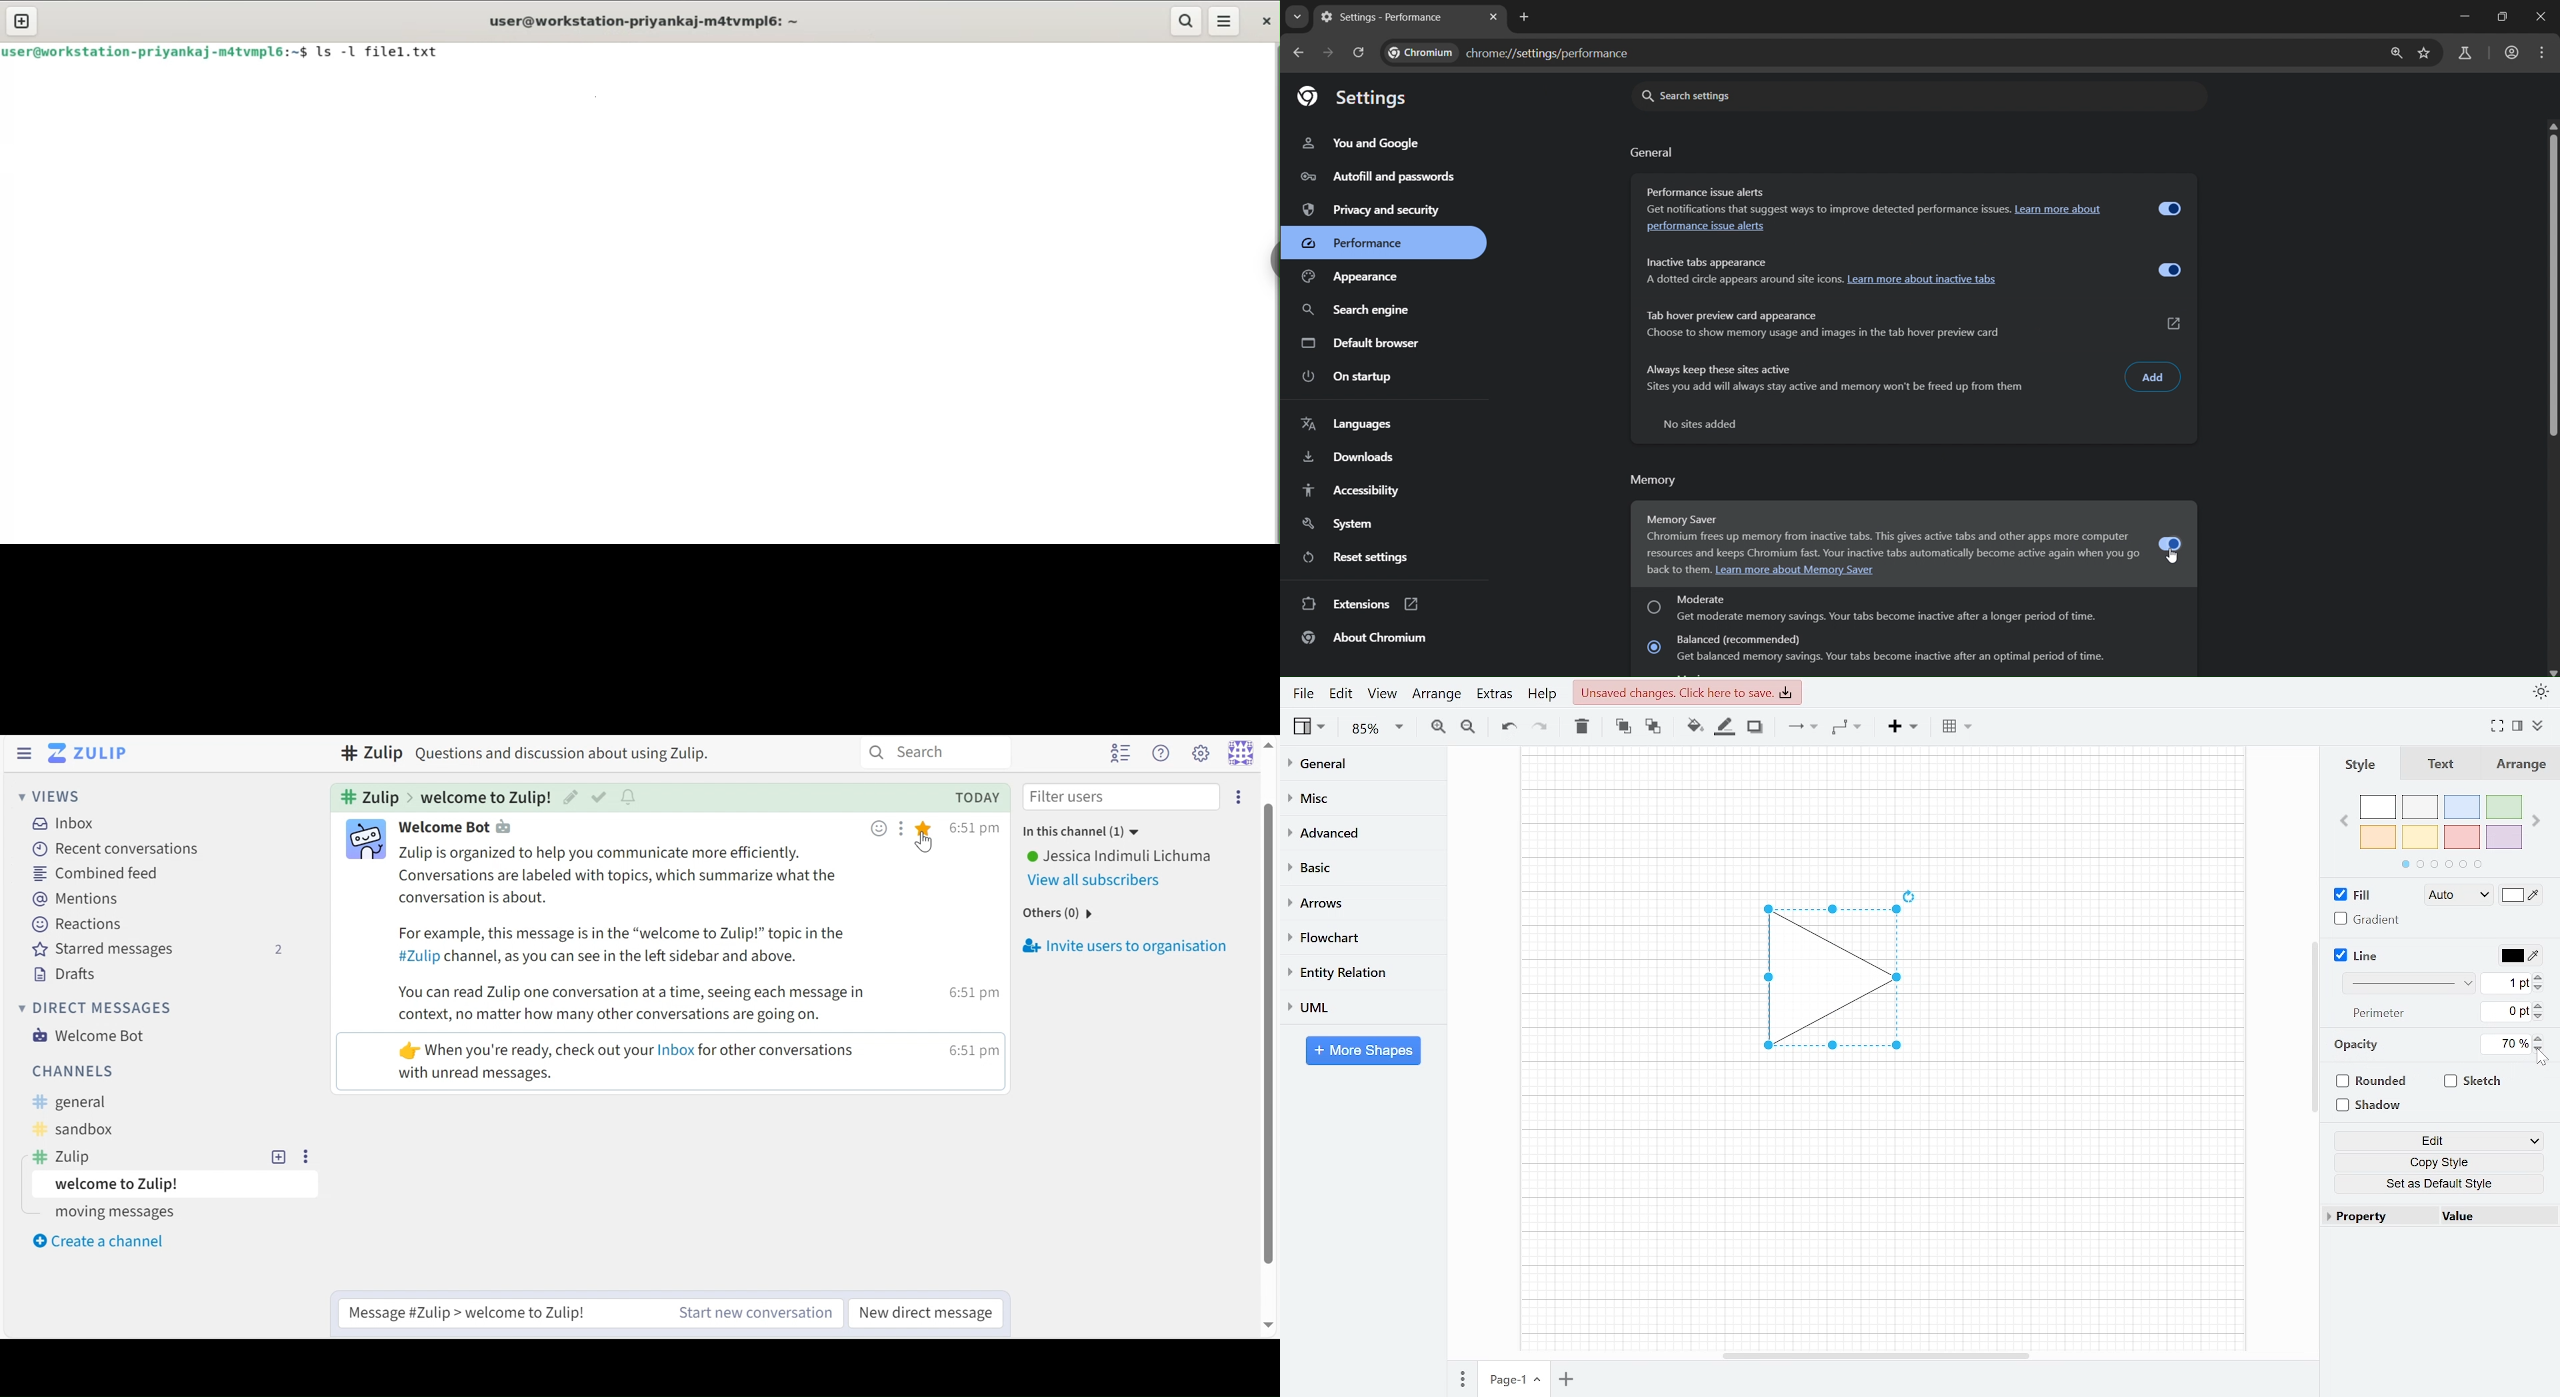 The image size is (2576, 1400). What do you see at coordinates (2541, 974) in the screenshot?
I see `INcrease line width` at bounding box center [2541, 974].